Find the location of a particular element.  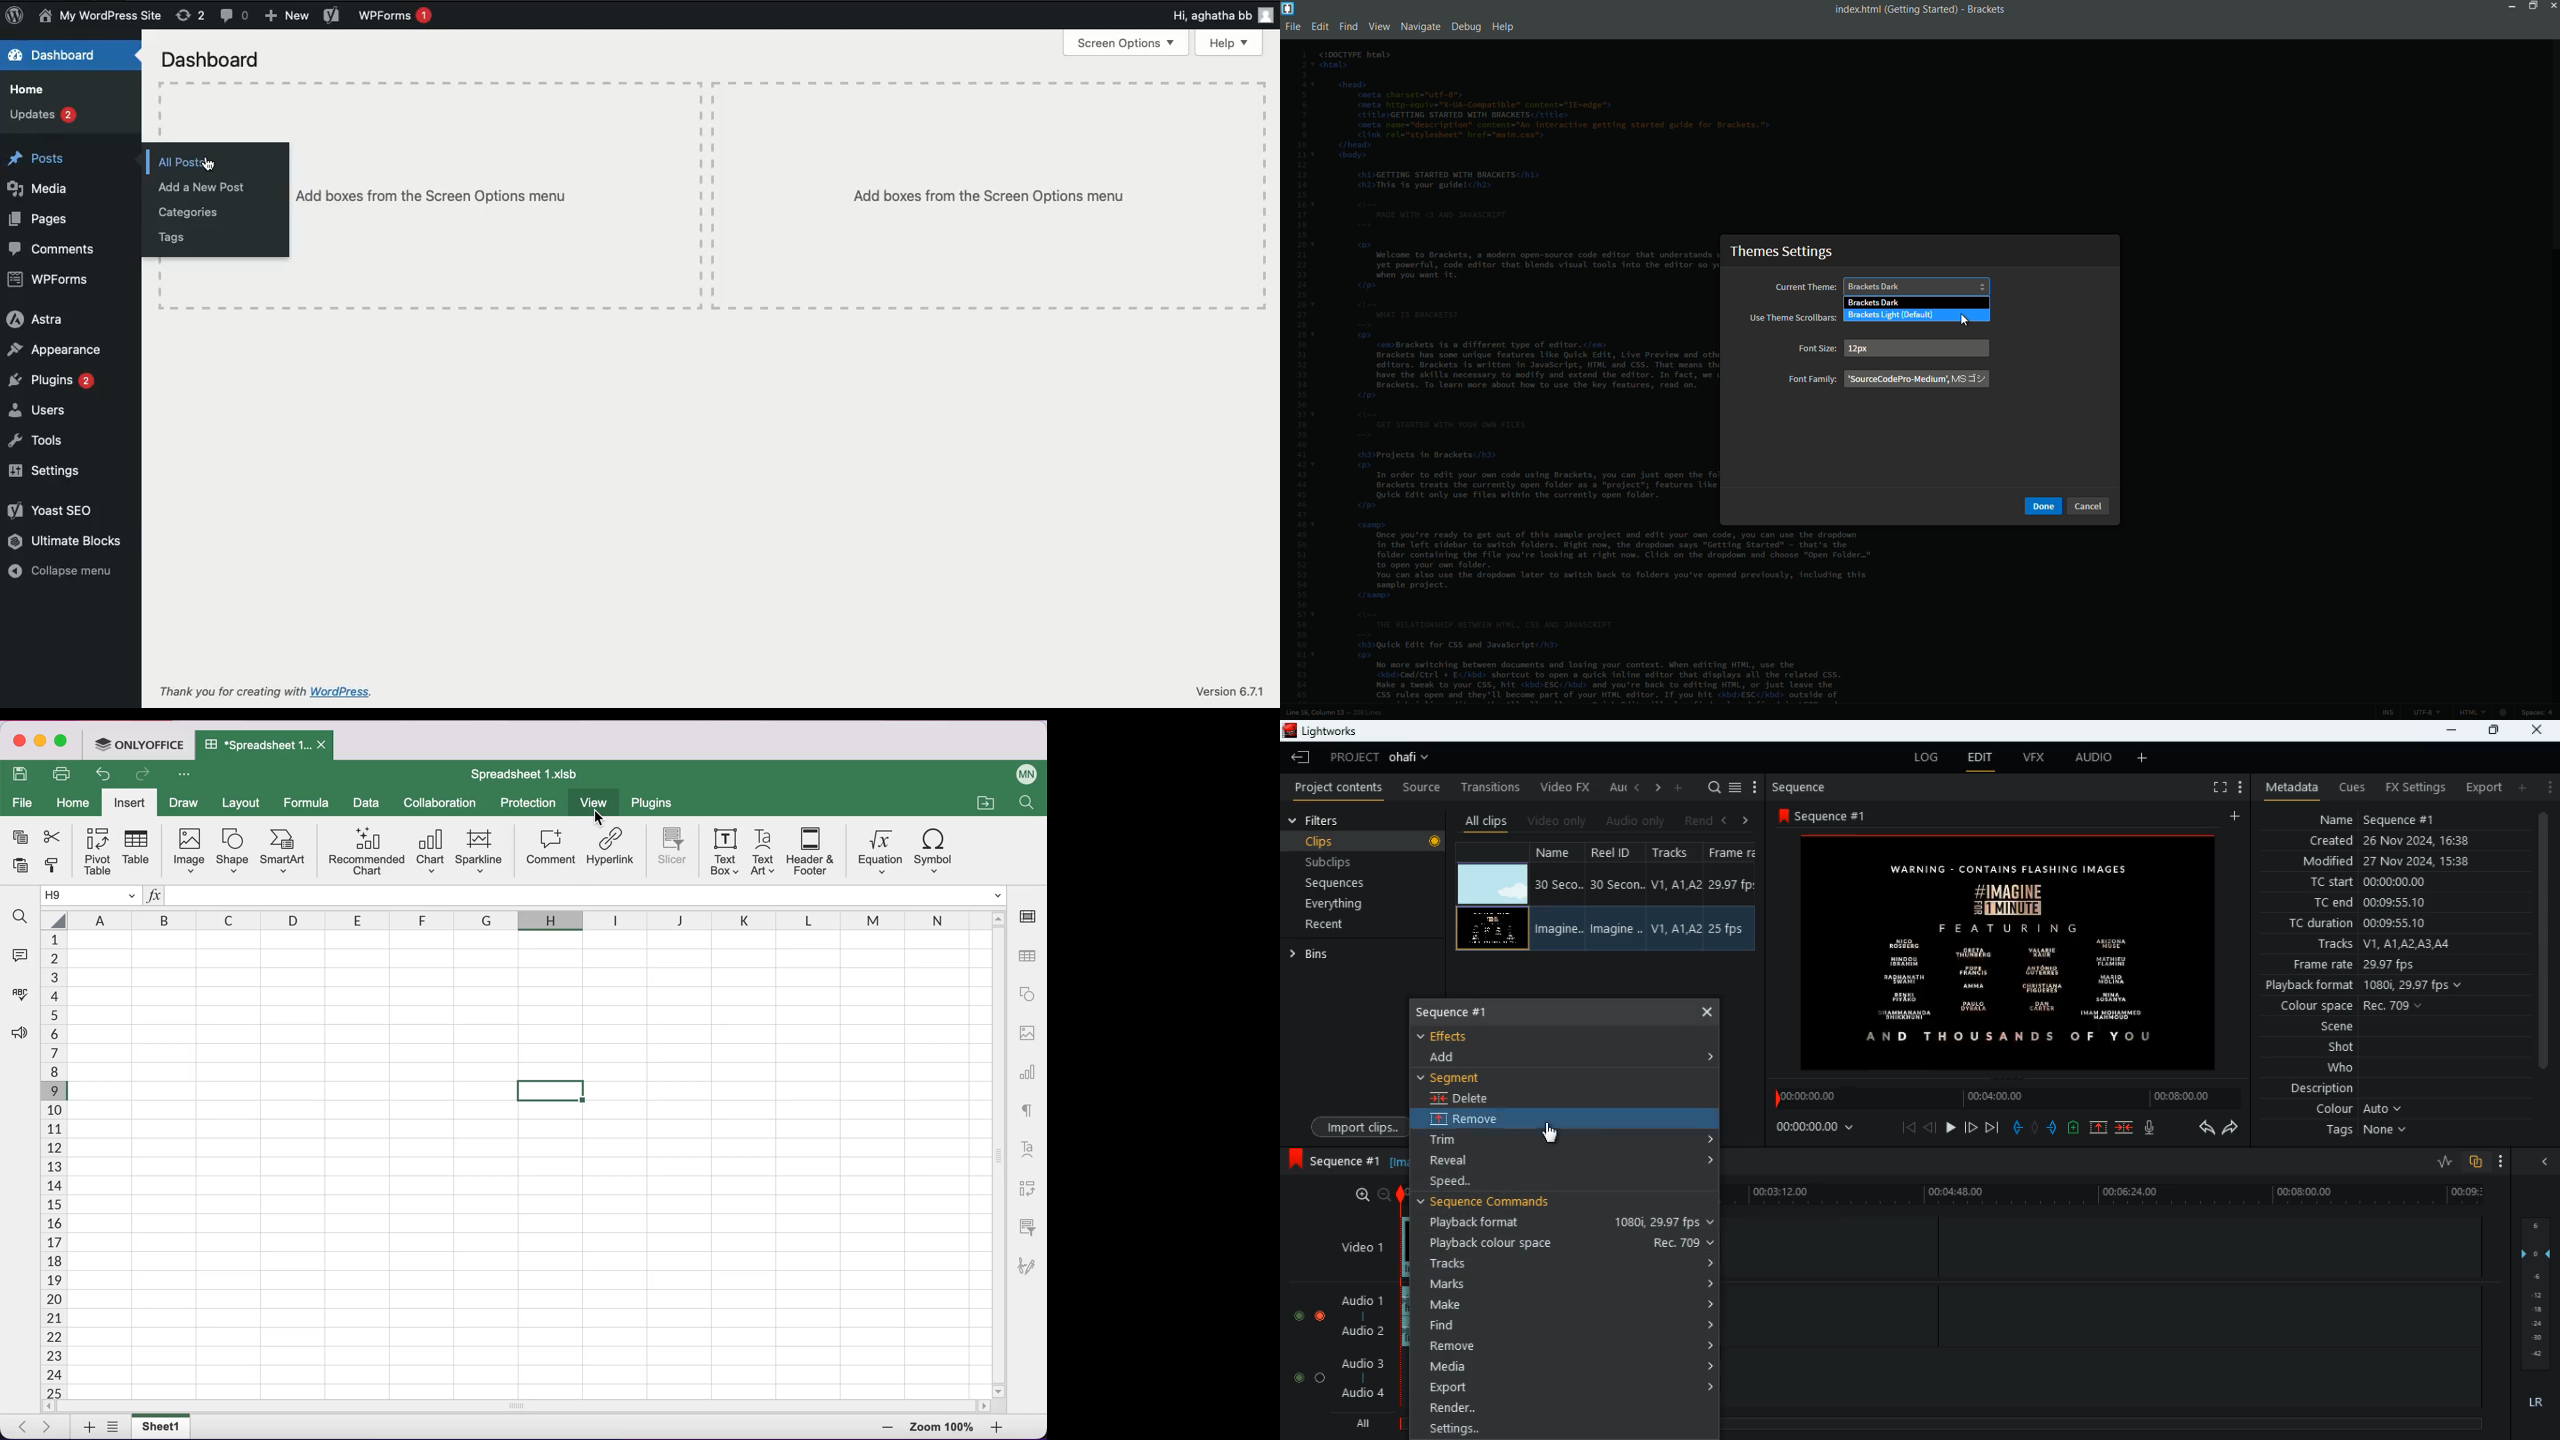

cancel is located at coordinates (2088, 505).